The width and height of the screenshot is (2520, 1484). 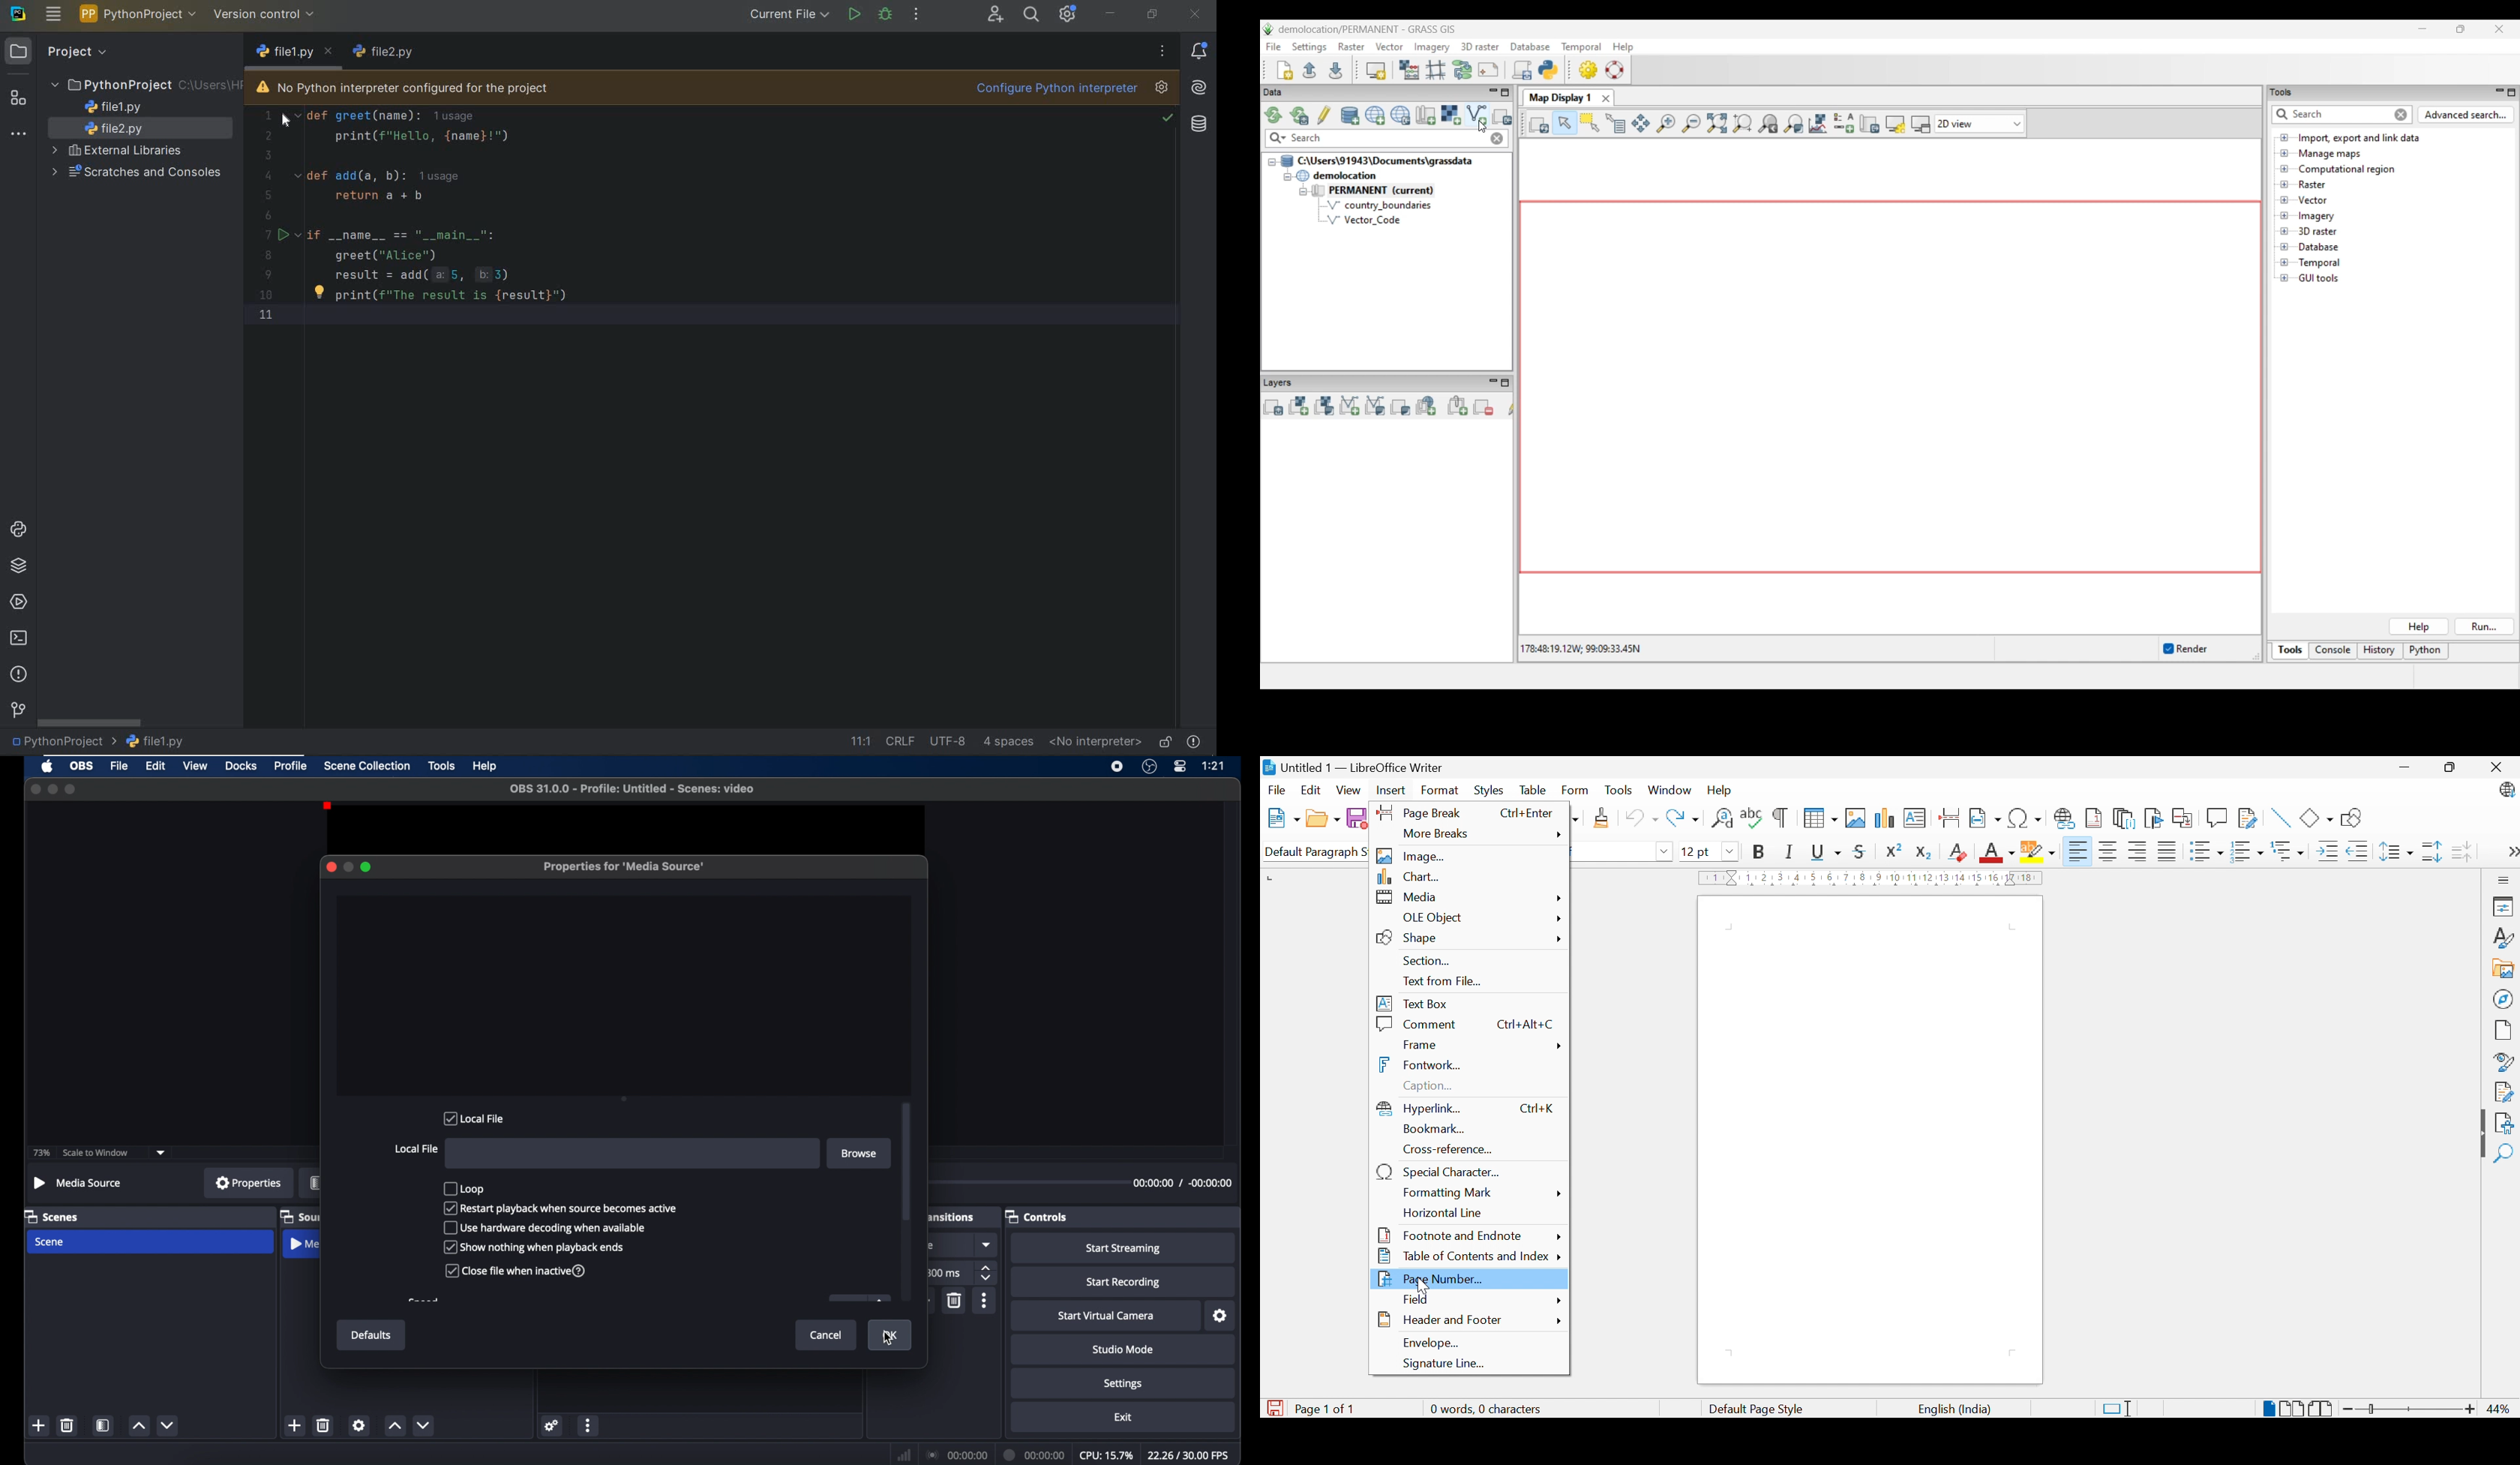 I want to click on Insert field, so click(x=1986, y=817).